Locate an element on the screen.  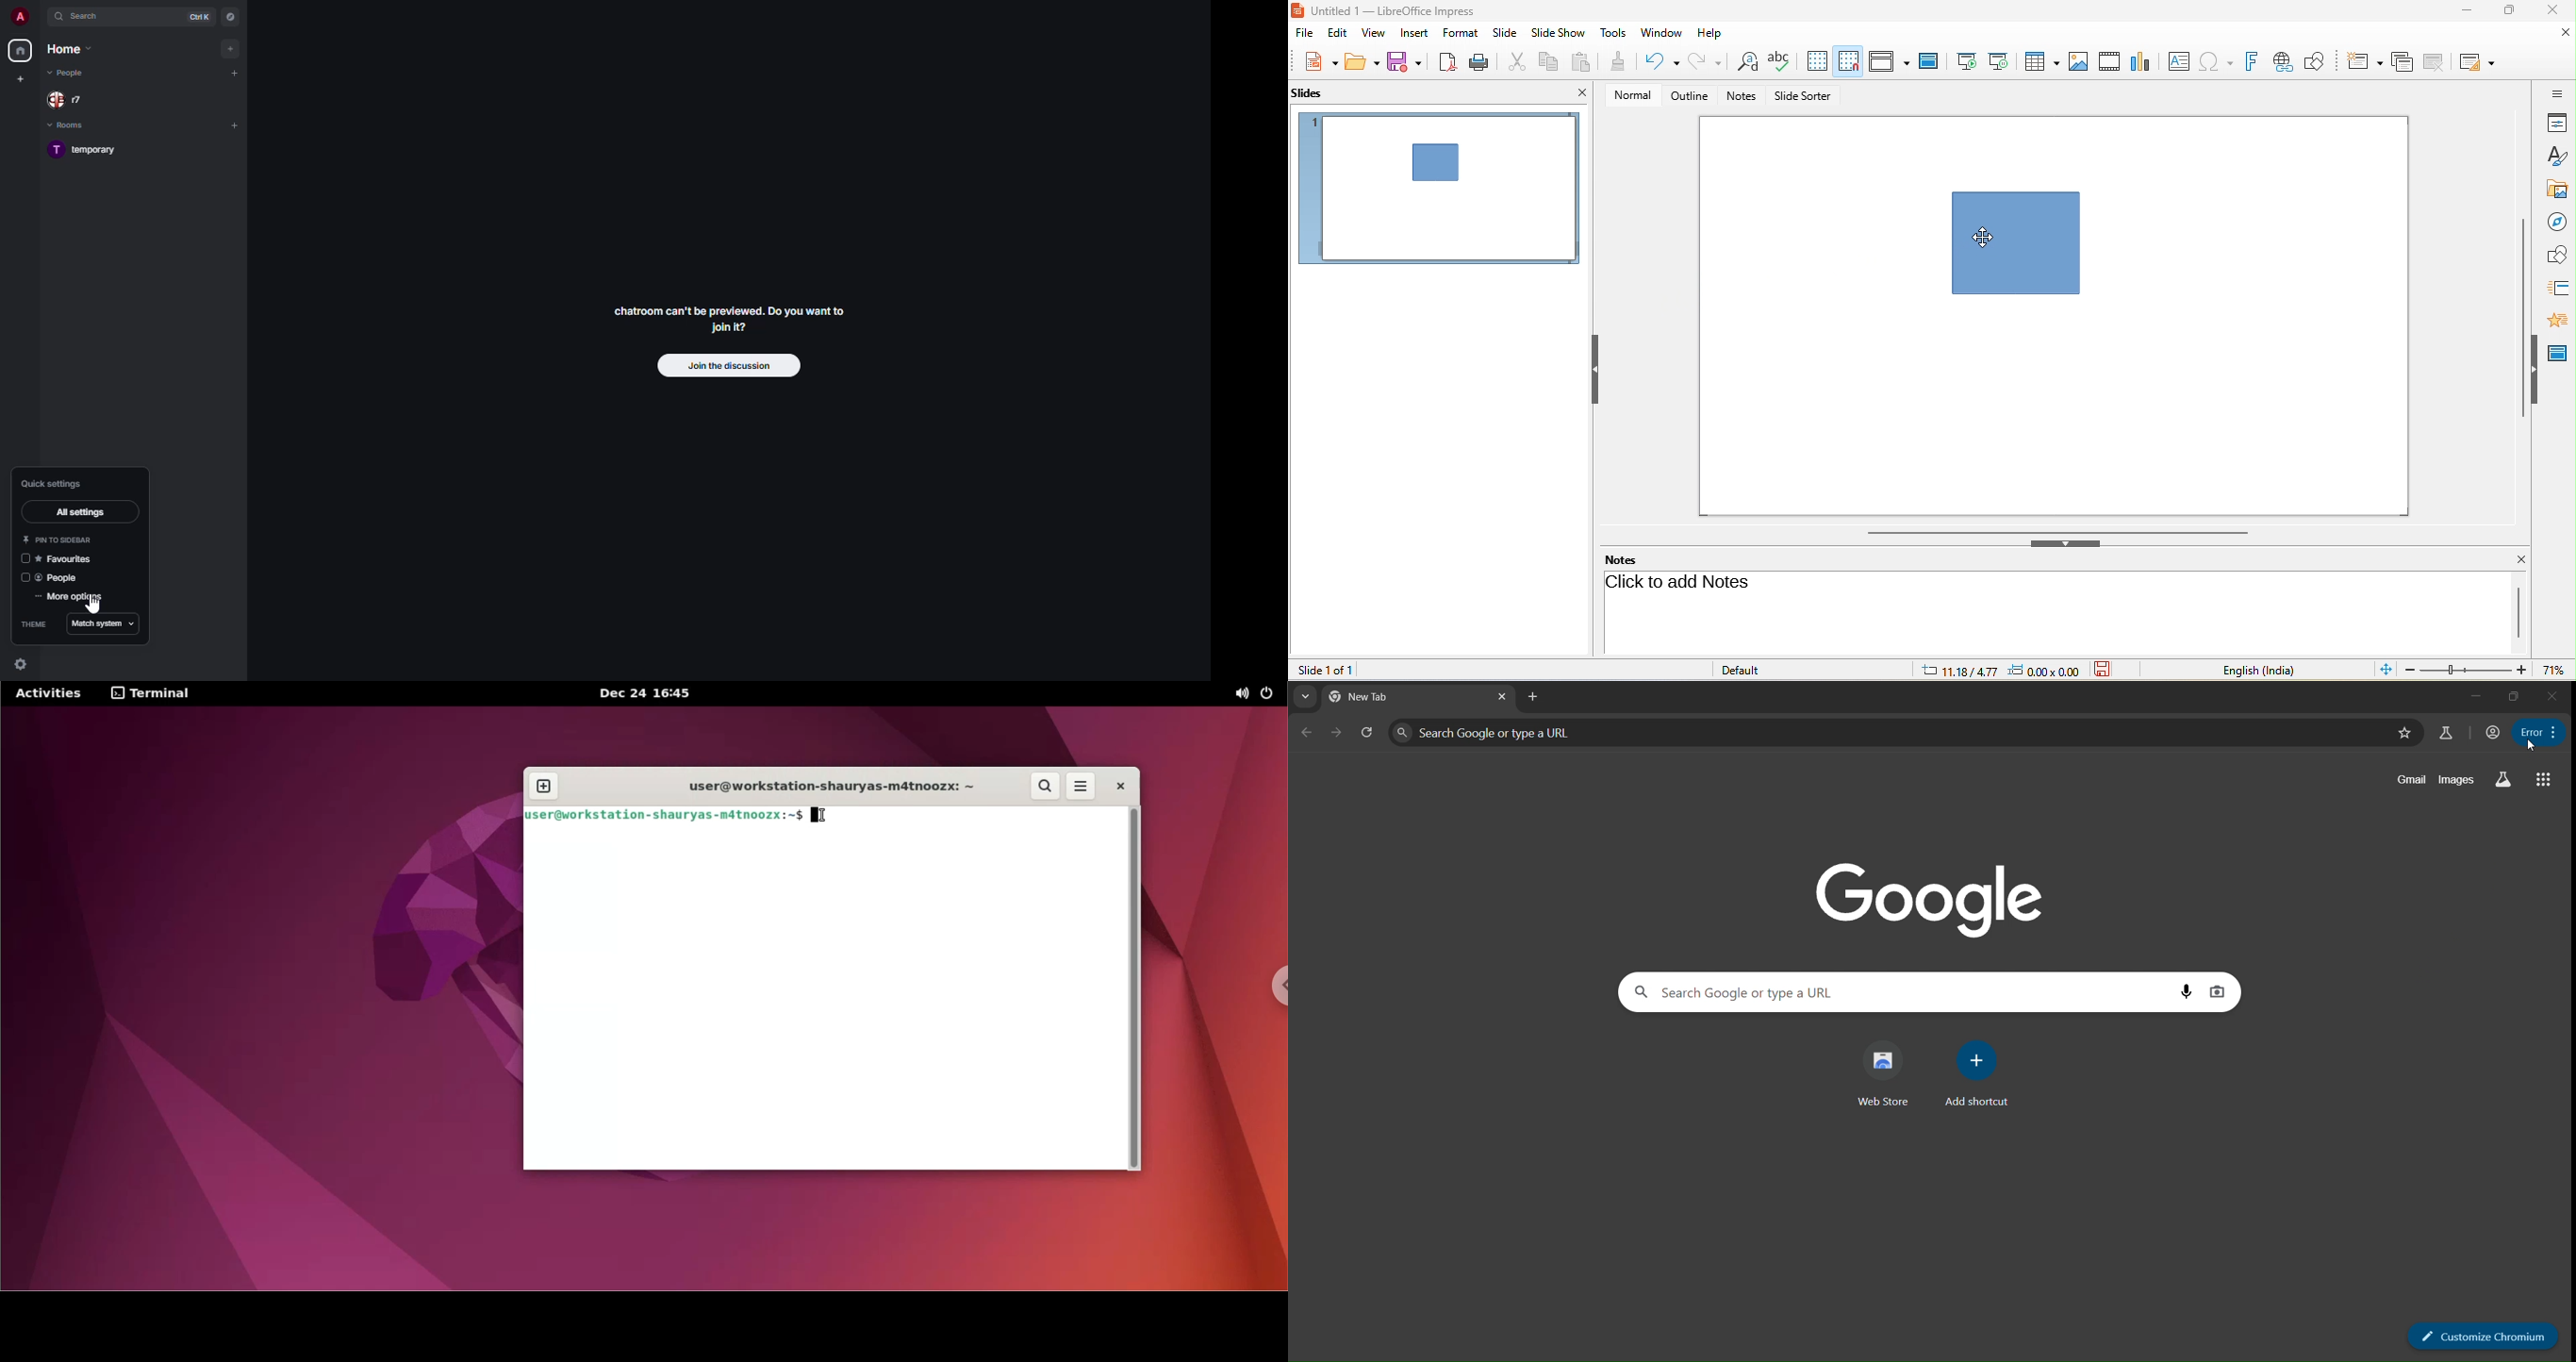
clone formatting is located at coordinates (1617, 62).